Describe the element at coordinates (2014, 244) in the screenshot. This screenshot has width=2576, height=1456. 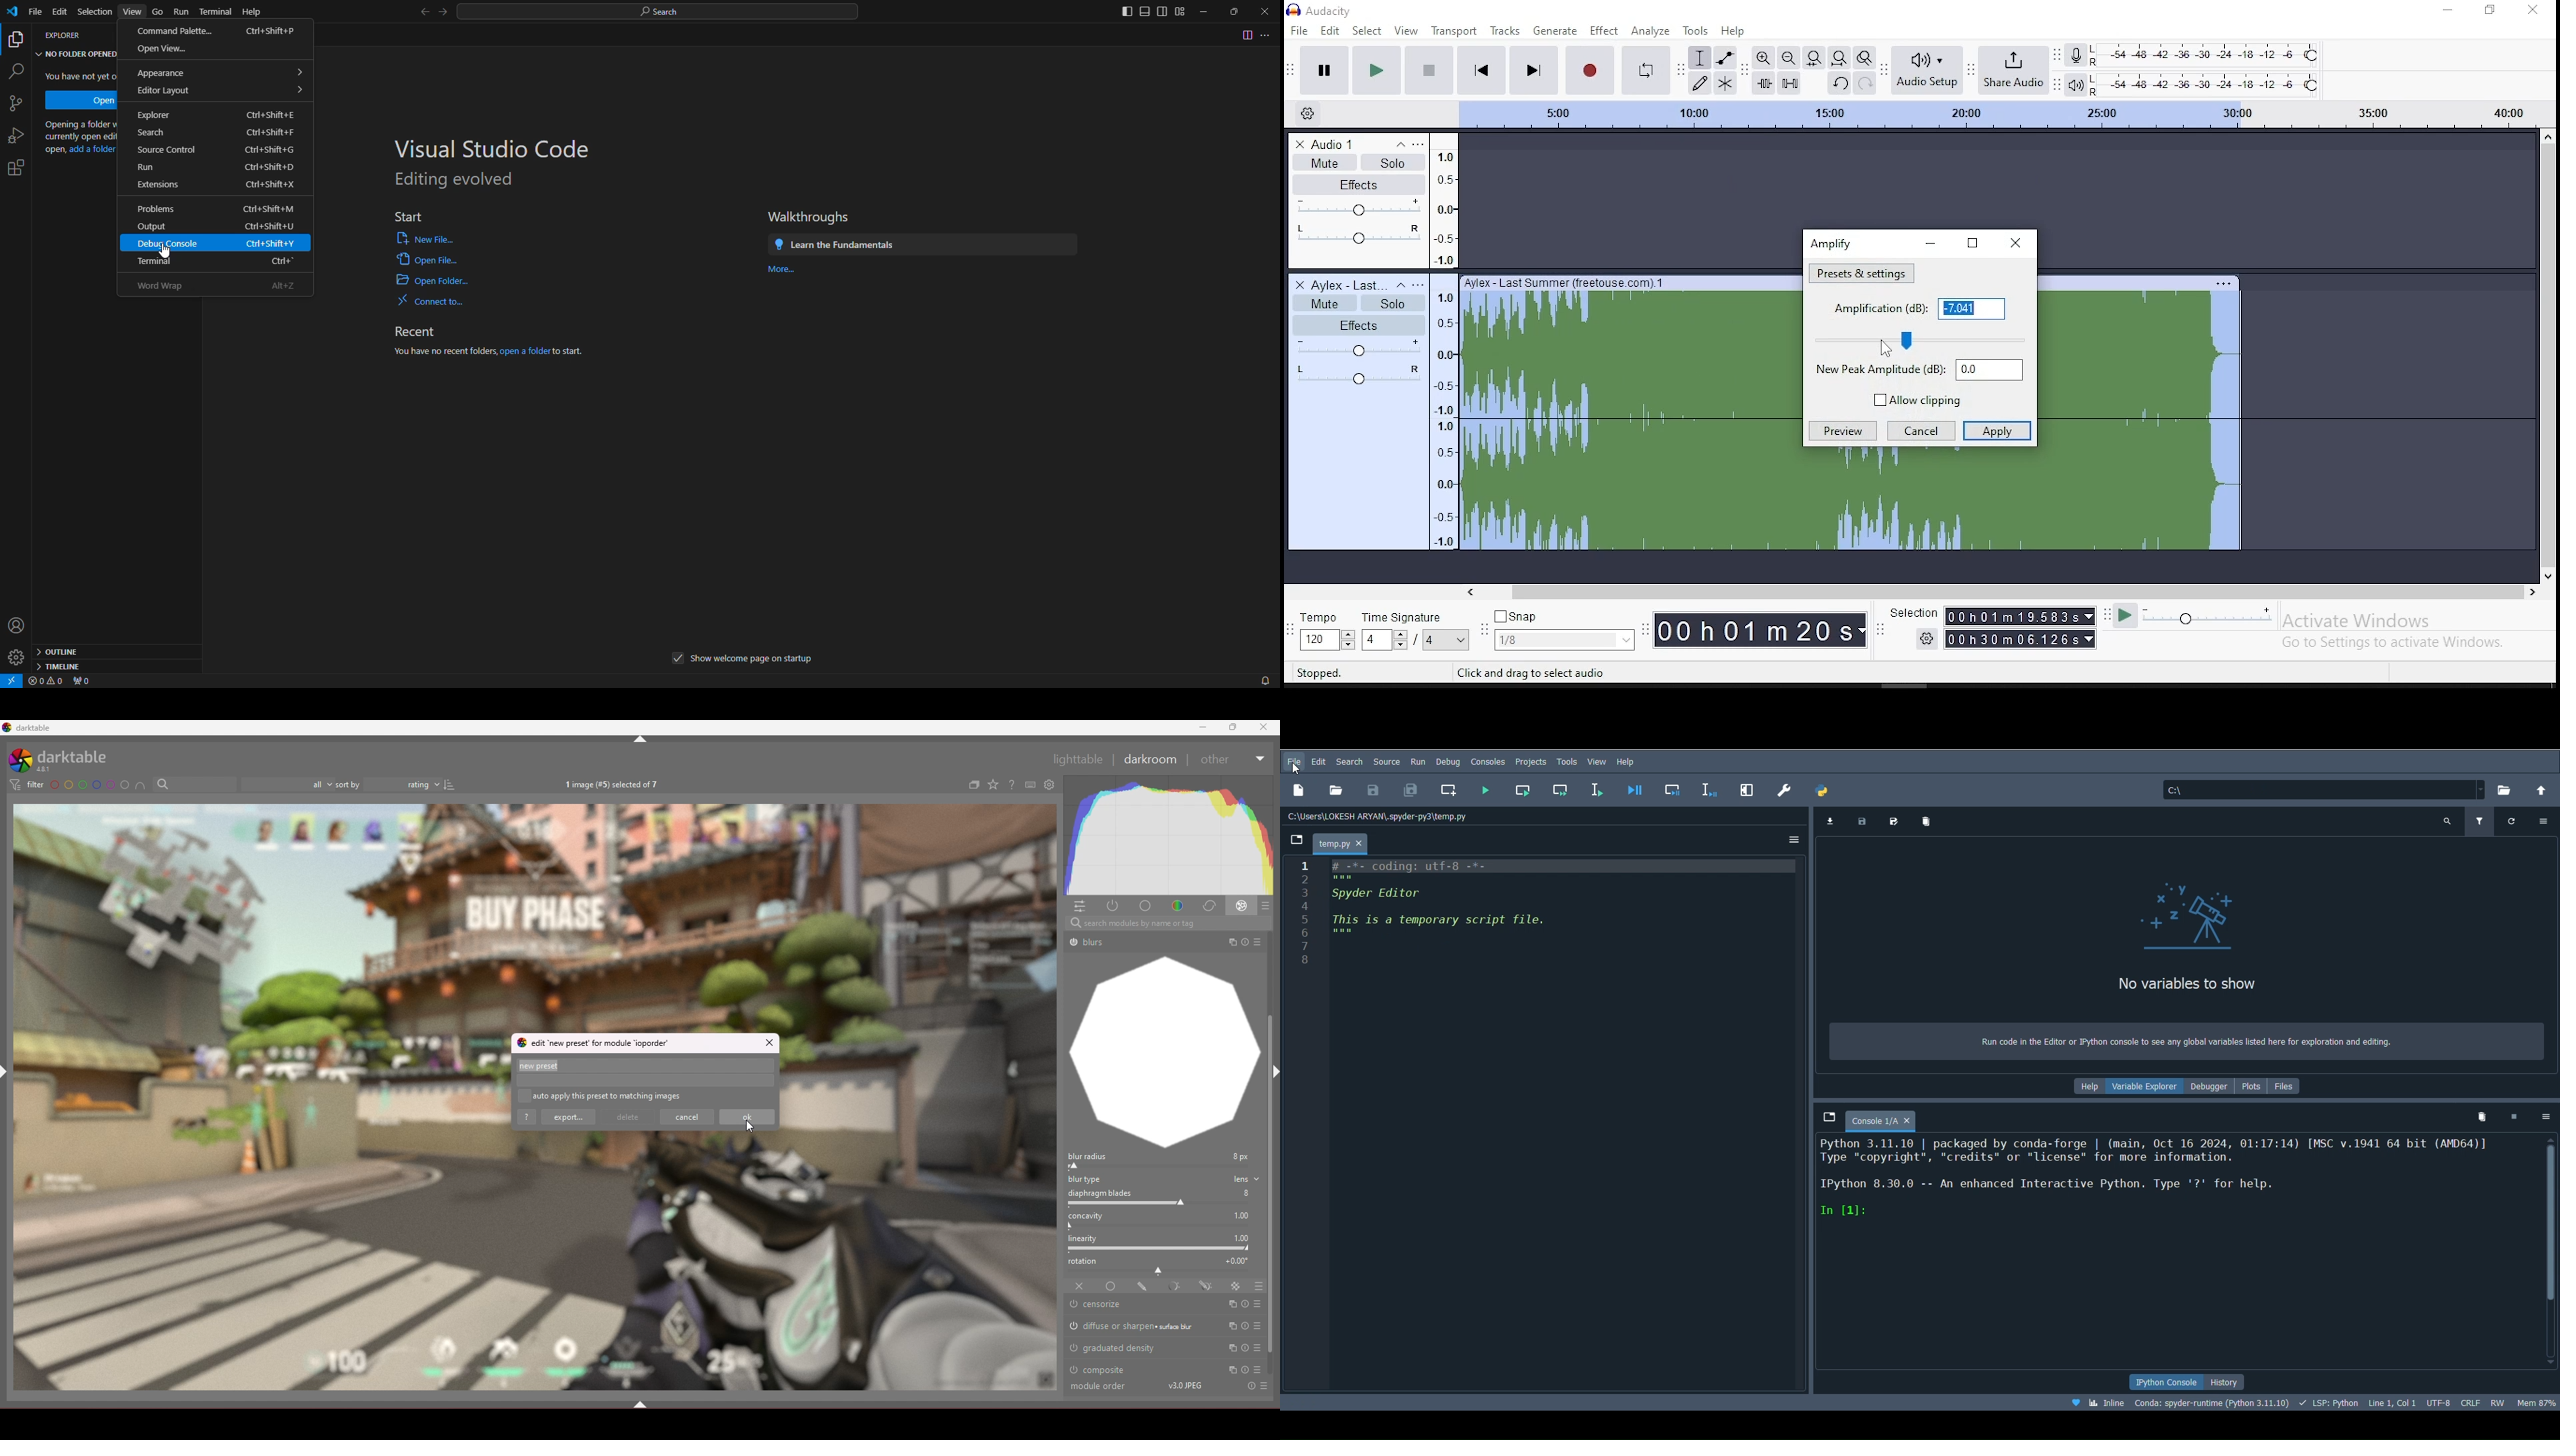
I see `close window` at that location.